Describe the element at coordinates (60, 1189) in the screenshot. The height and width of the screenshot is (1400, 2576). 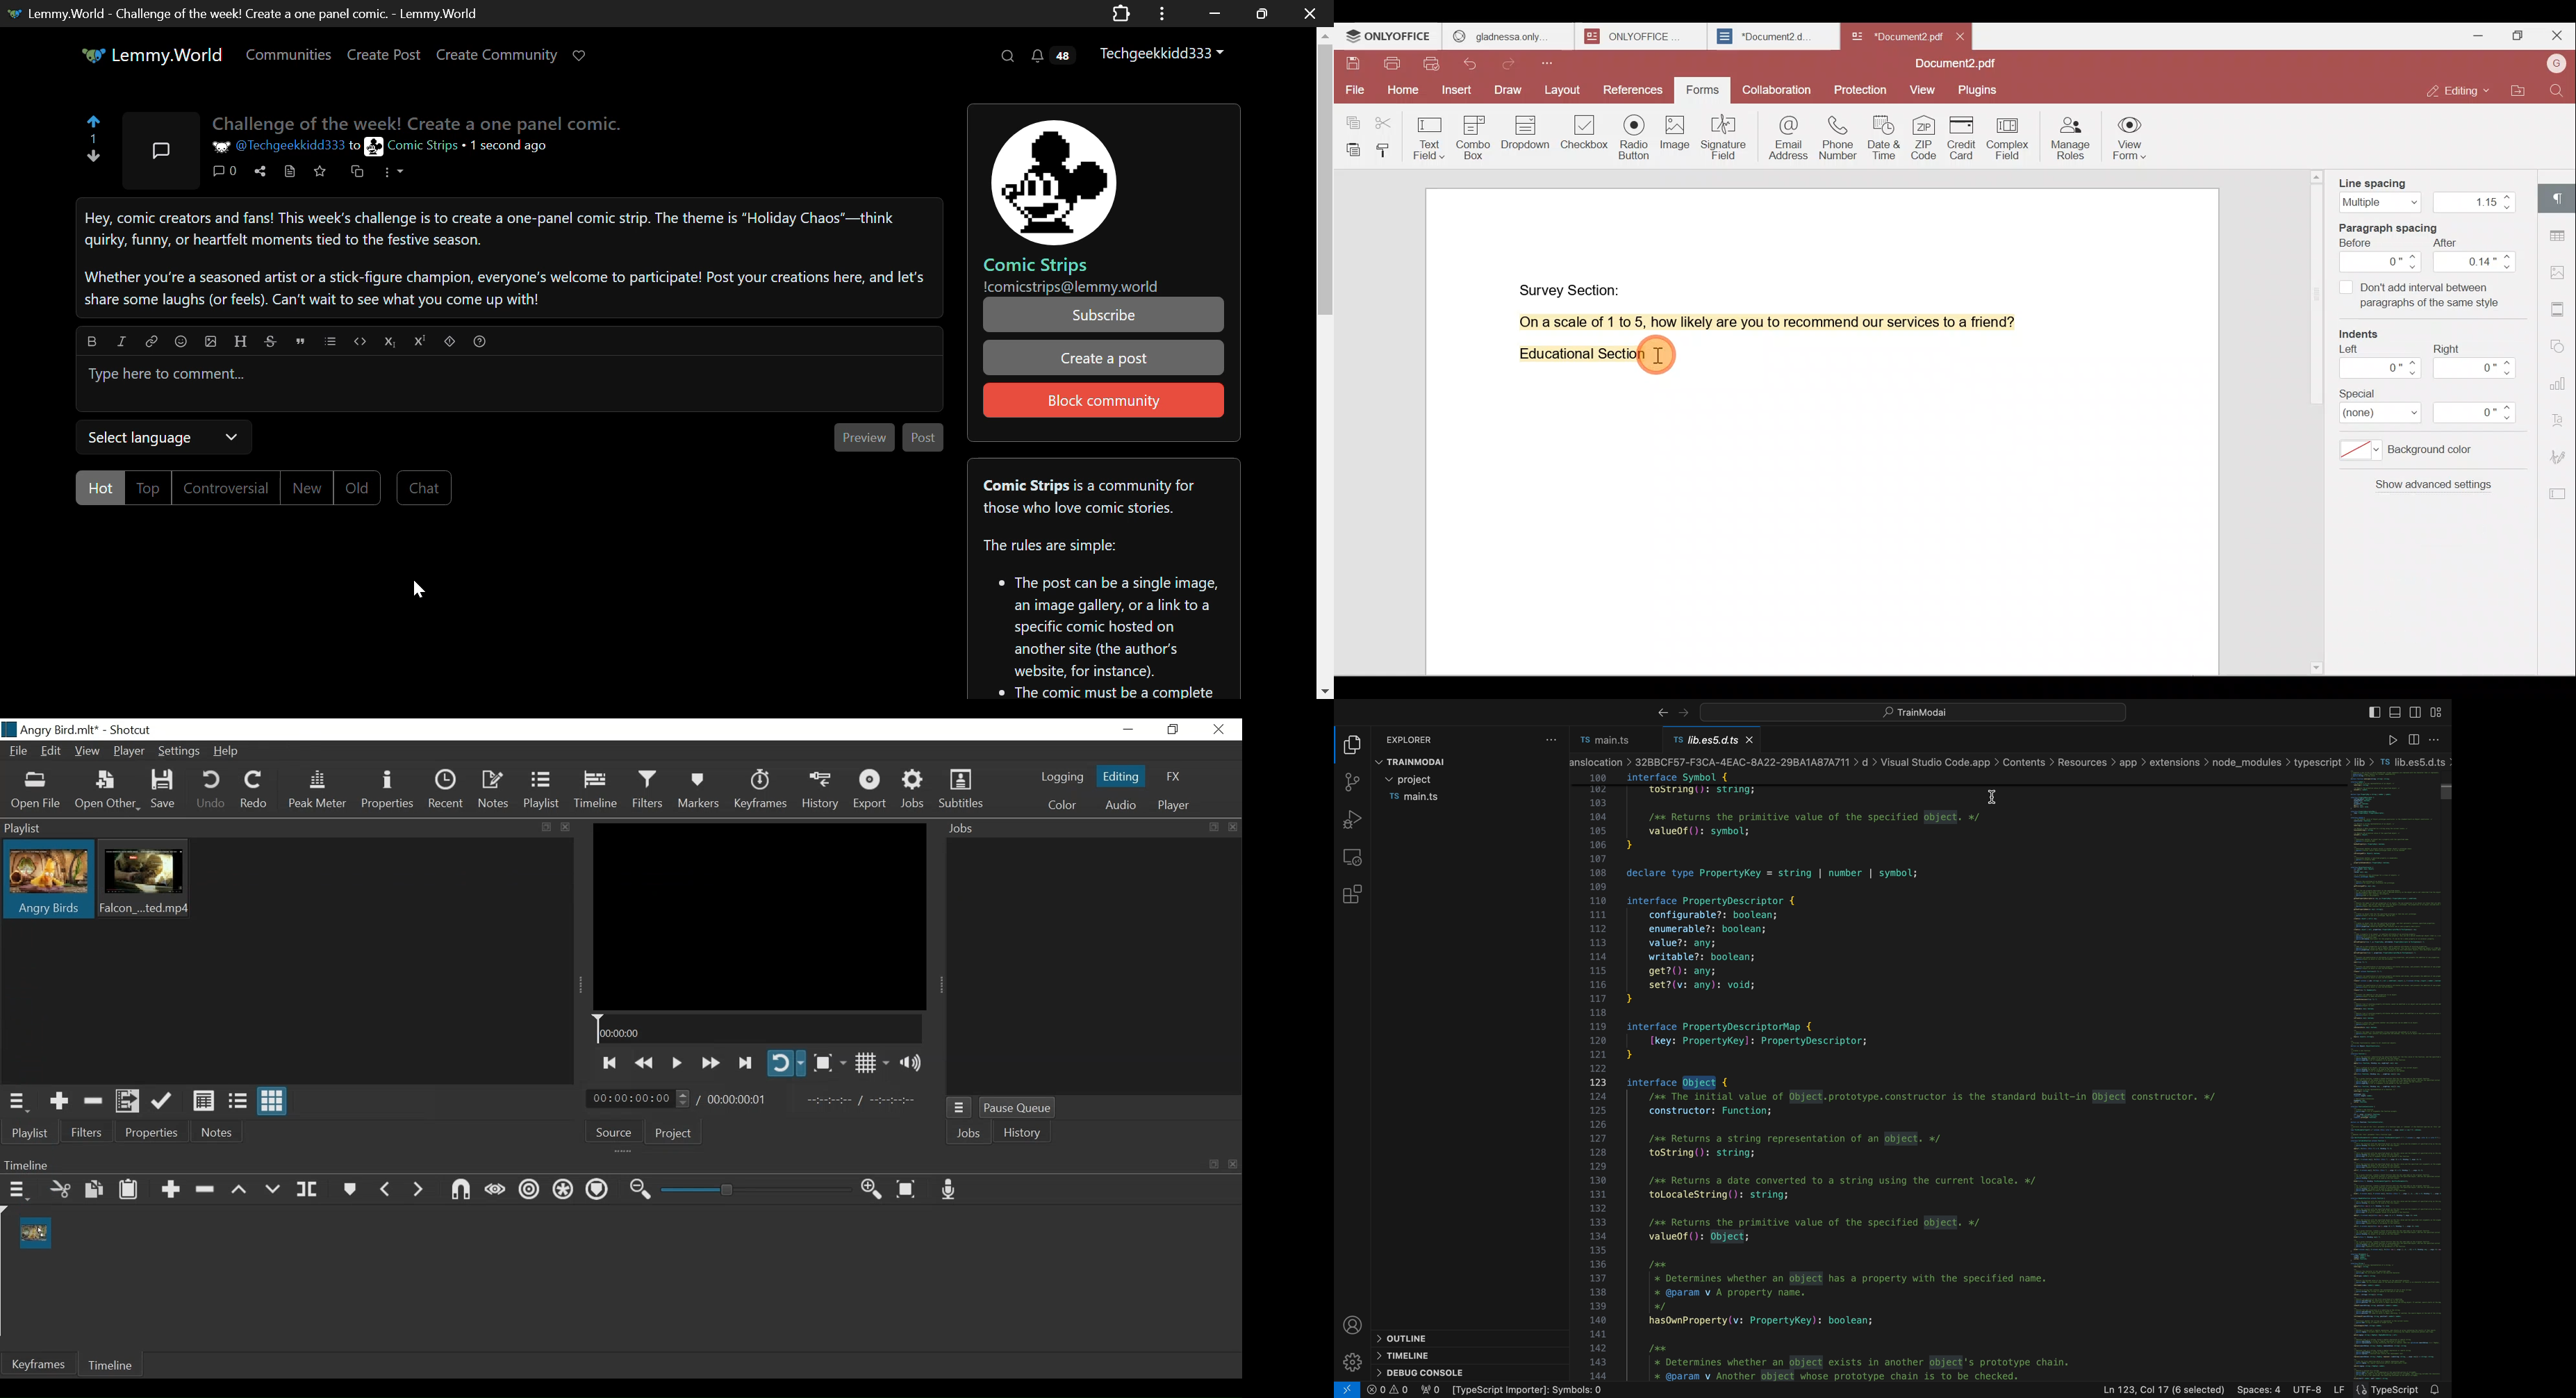
I see `Cut` at that location.